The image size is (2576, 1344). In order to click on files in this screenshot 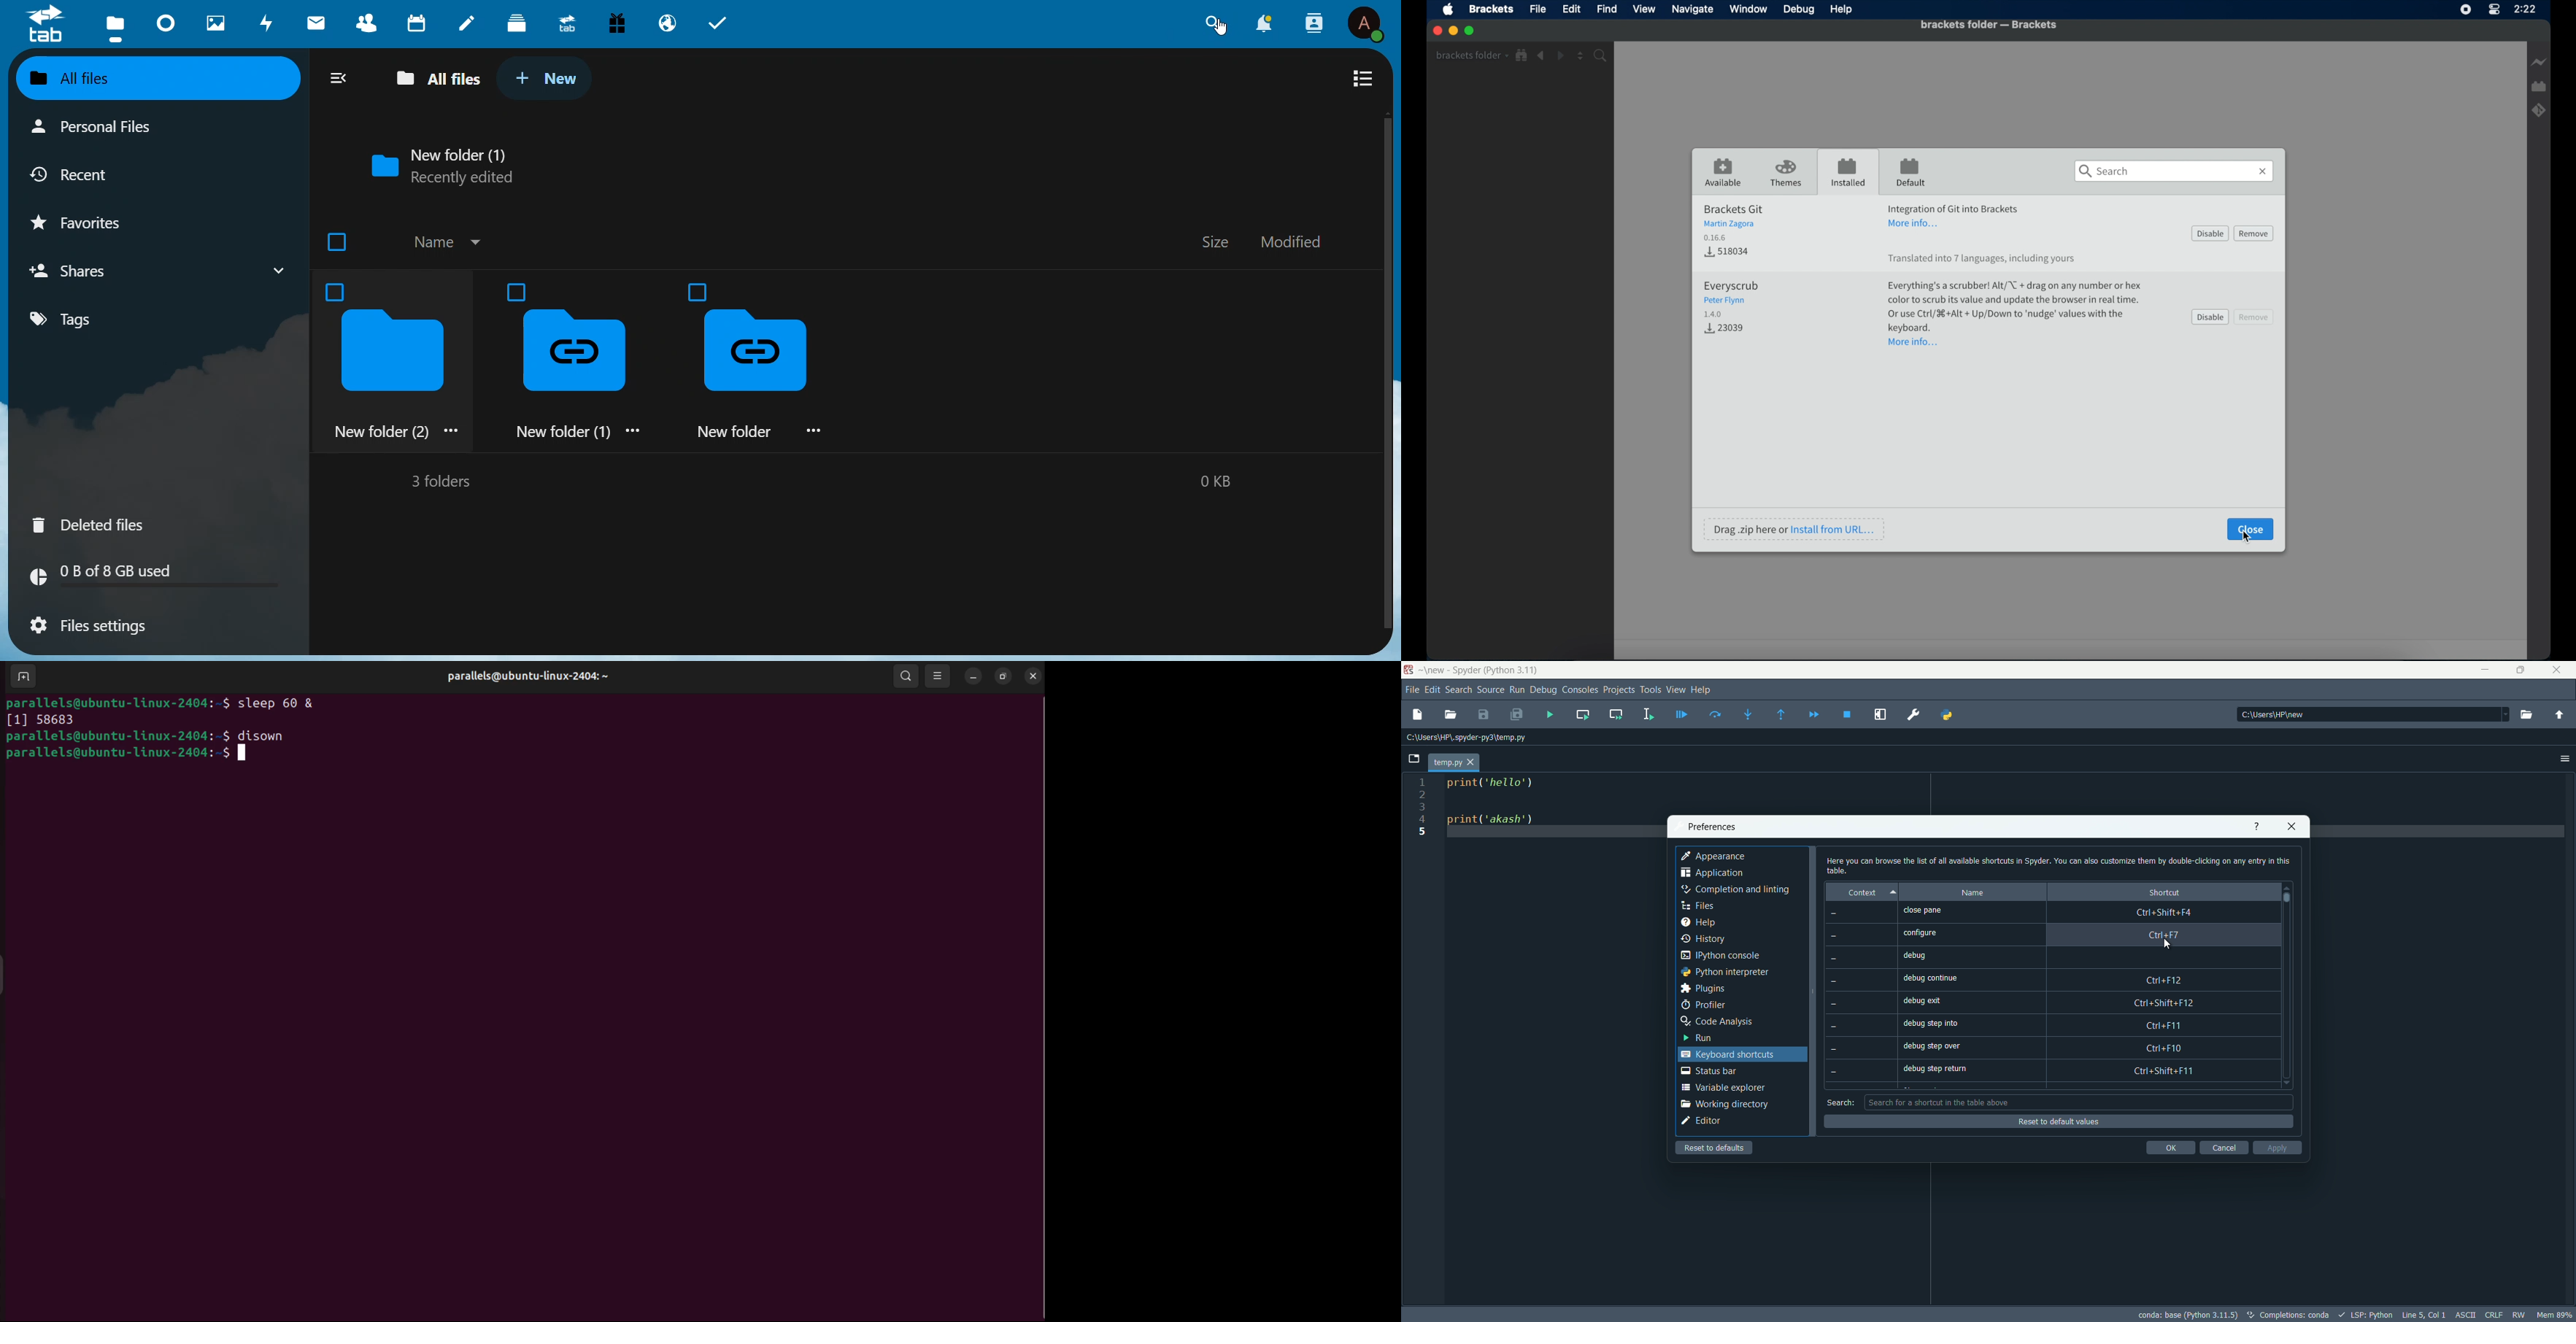, I will do `click(114, 27)`.